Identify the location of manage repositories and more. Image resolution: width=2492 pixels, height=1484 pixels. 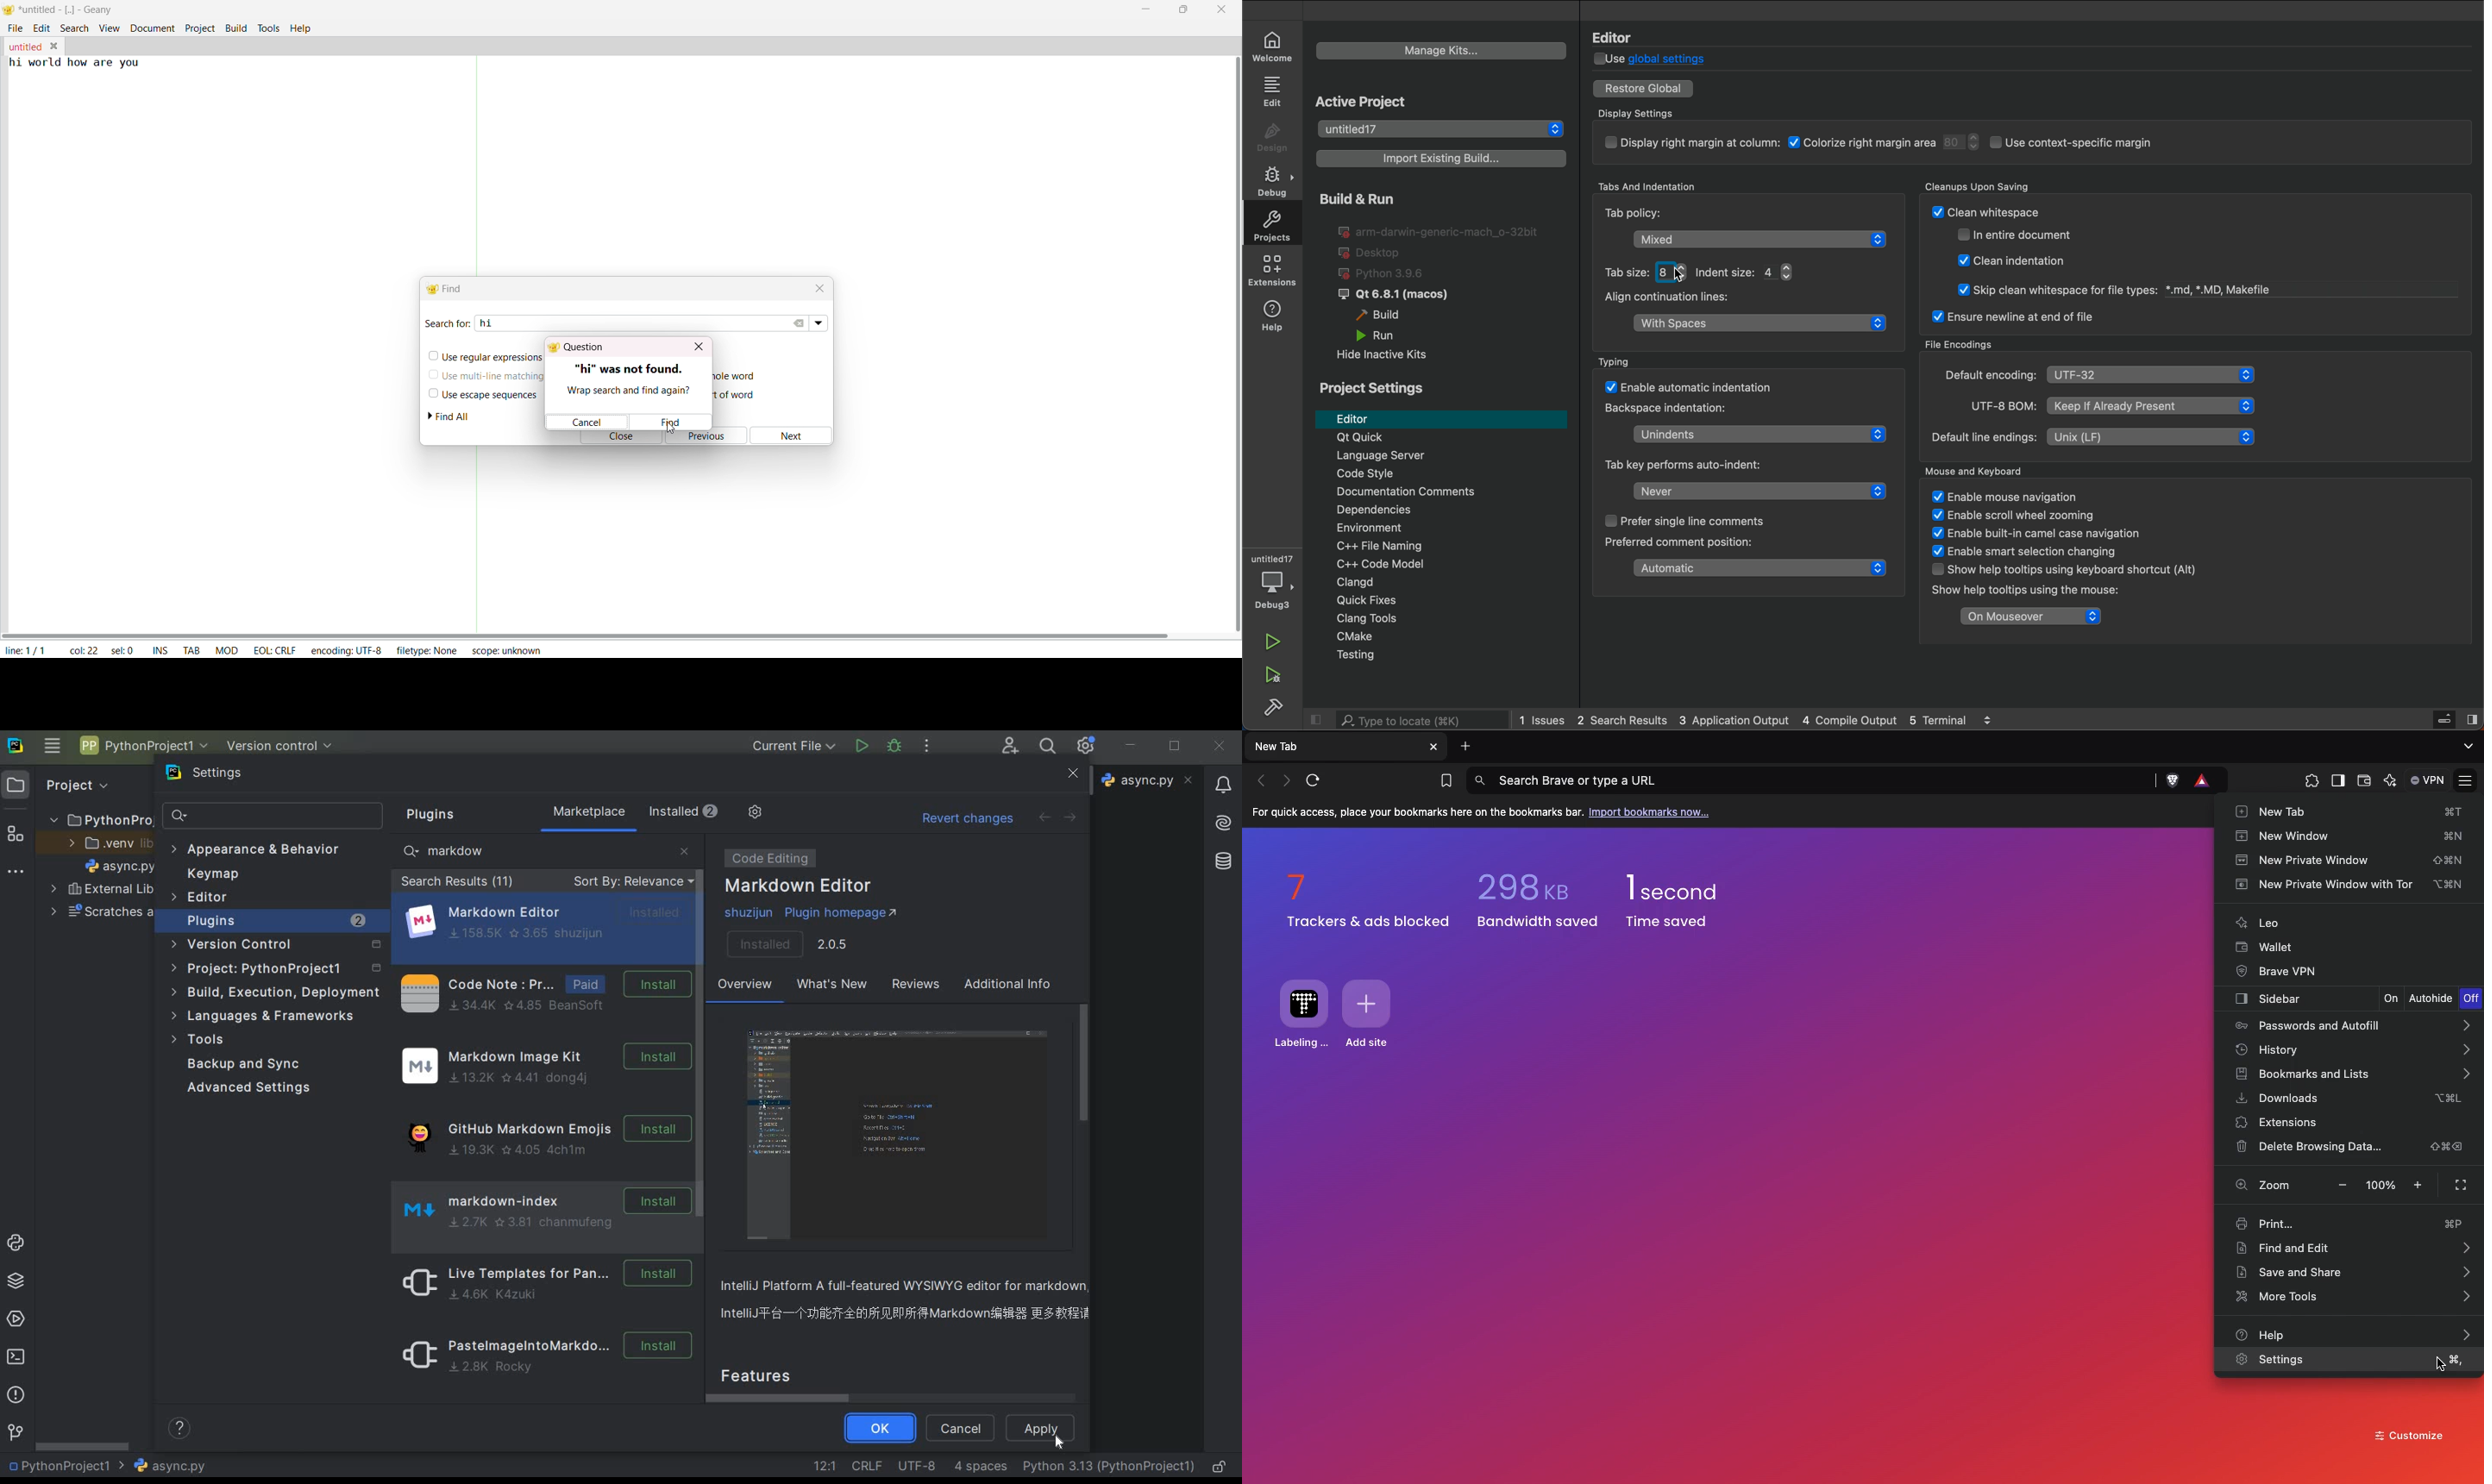
(756, 812).